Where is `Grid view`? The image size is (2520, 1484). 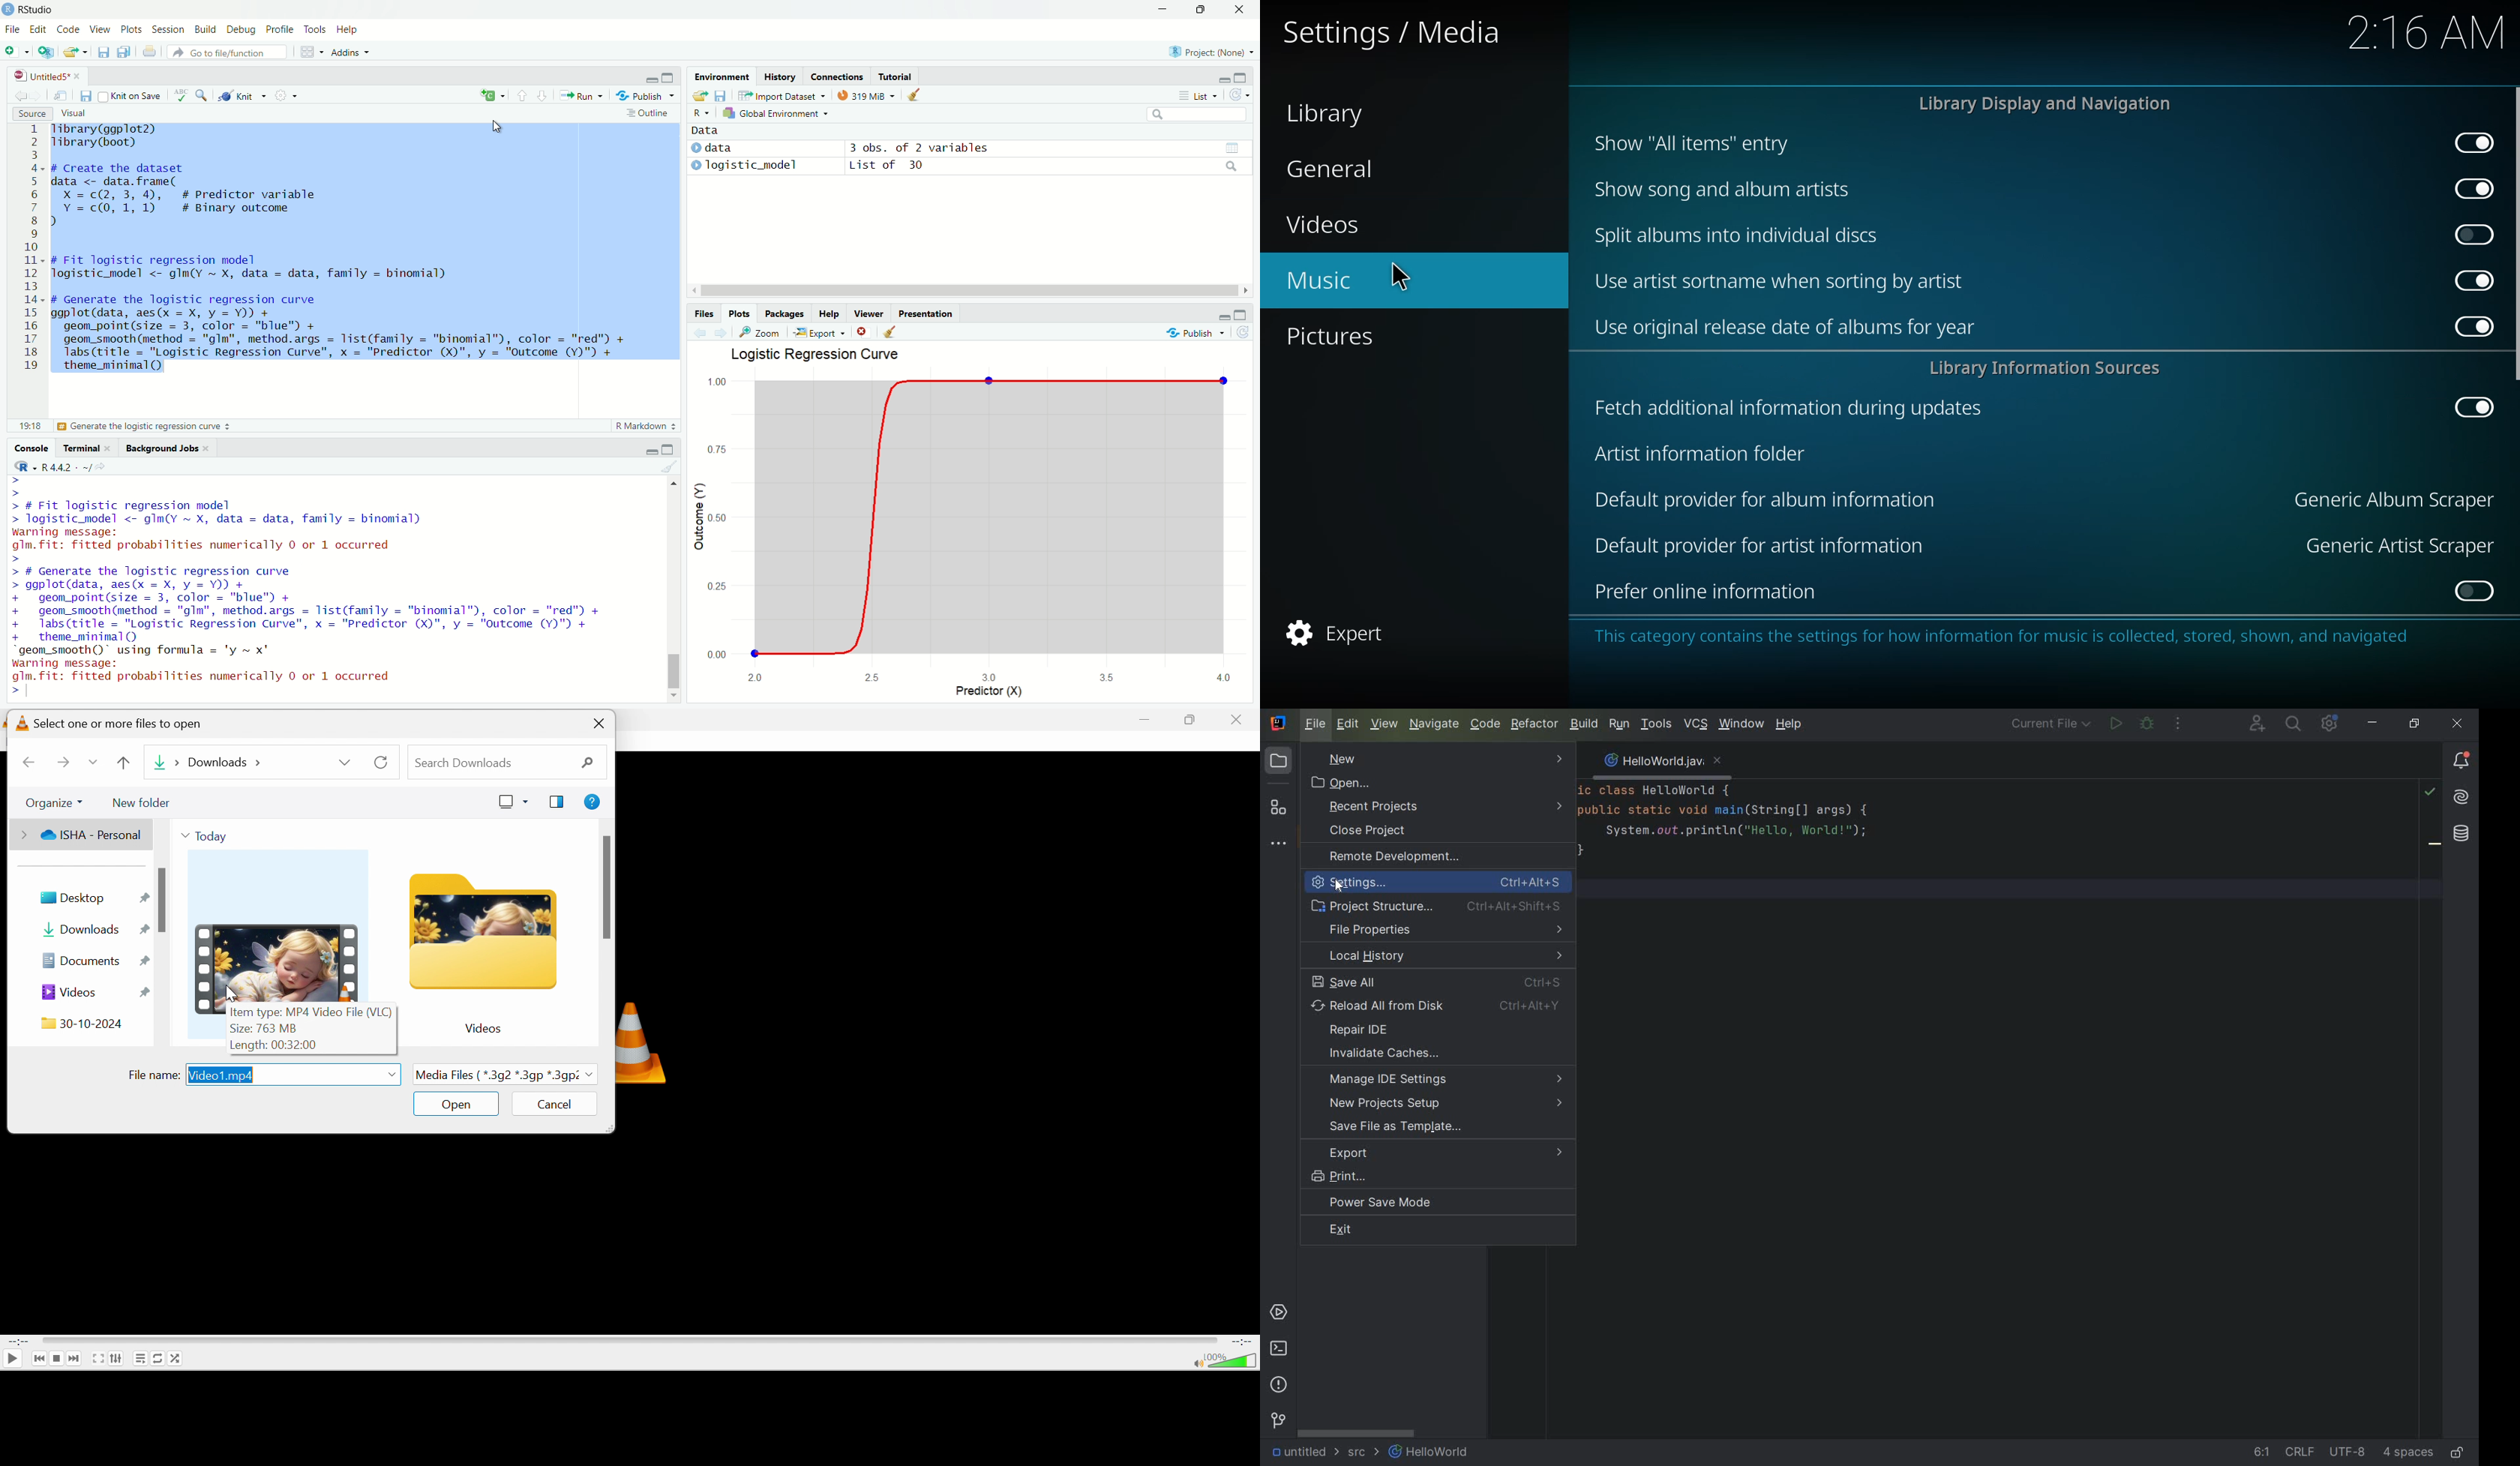
Grid view is located at coordinates (1232, 148).